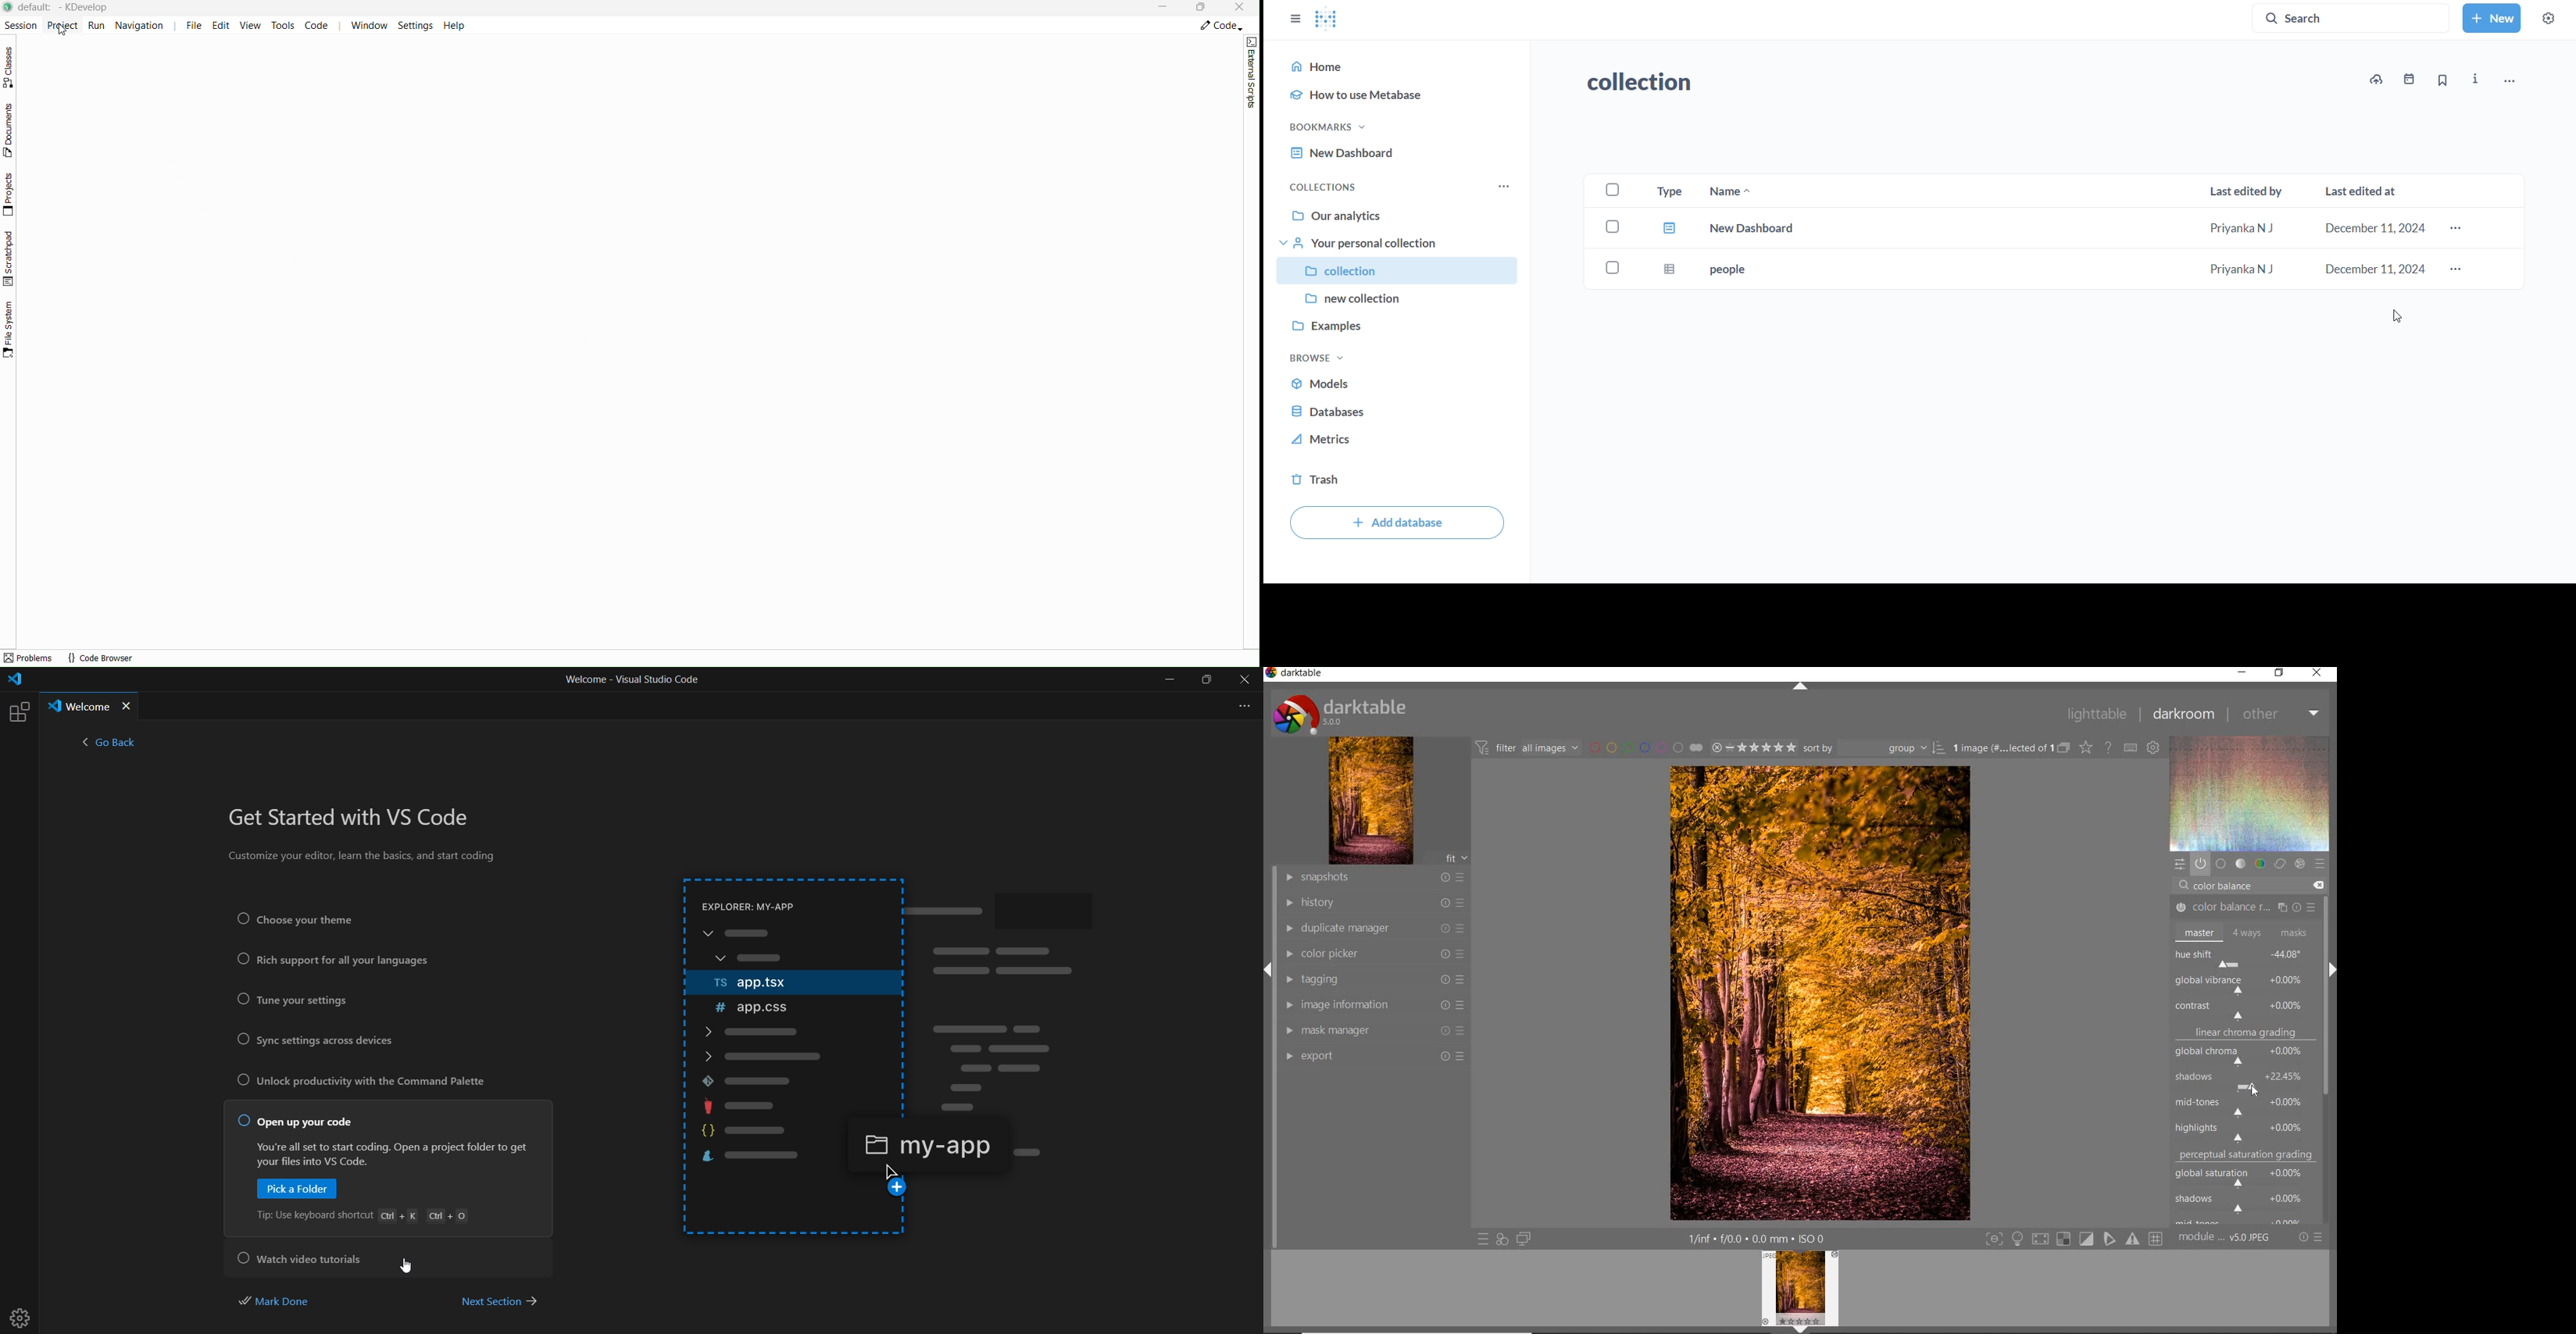 Image resolution: width=2576 pixels, height=1344 pixels. Describe the element at coordinates (2131, 748) in the screenshot. I see `define keyboard shortcut` at that location.